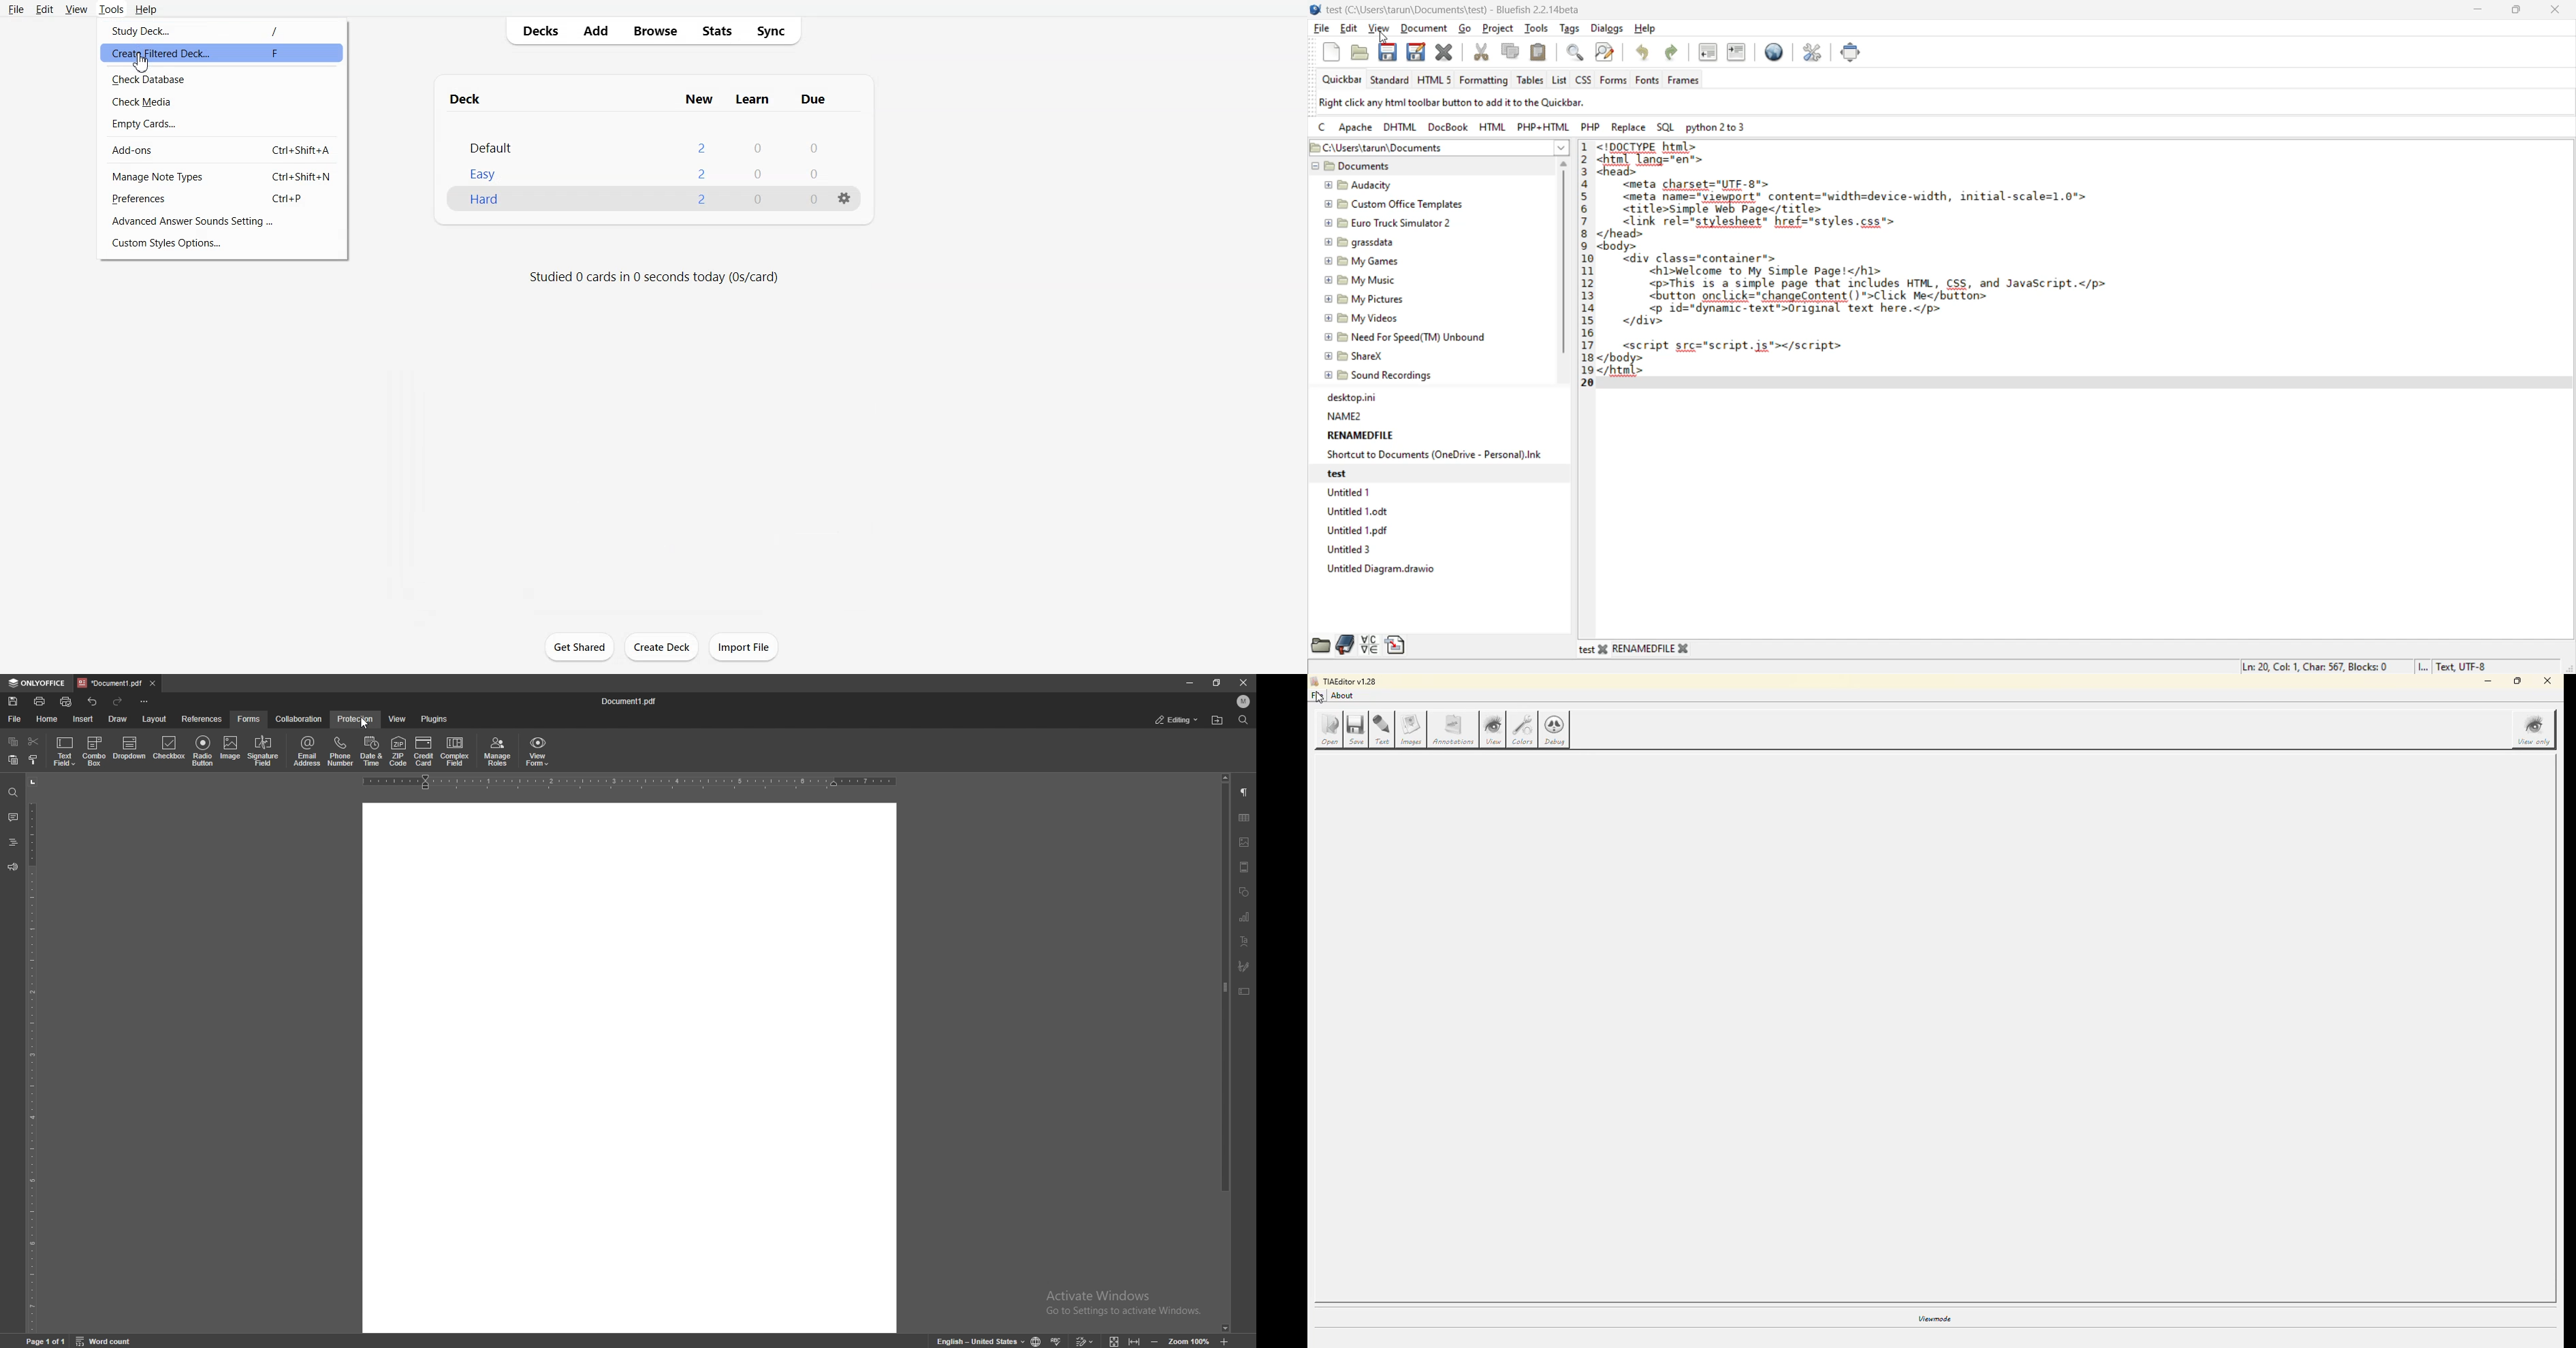 This screenshot has height=1372, width=2576. I want to click on formatting, so click(1486, 81).